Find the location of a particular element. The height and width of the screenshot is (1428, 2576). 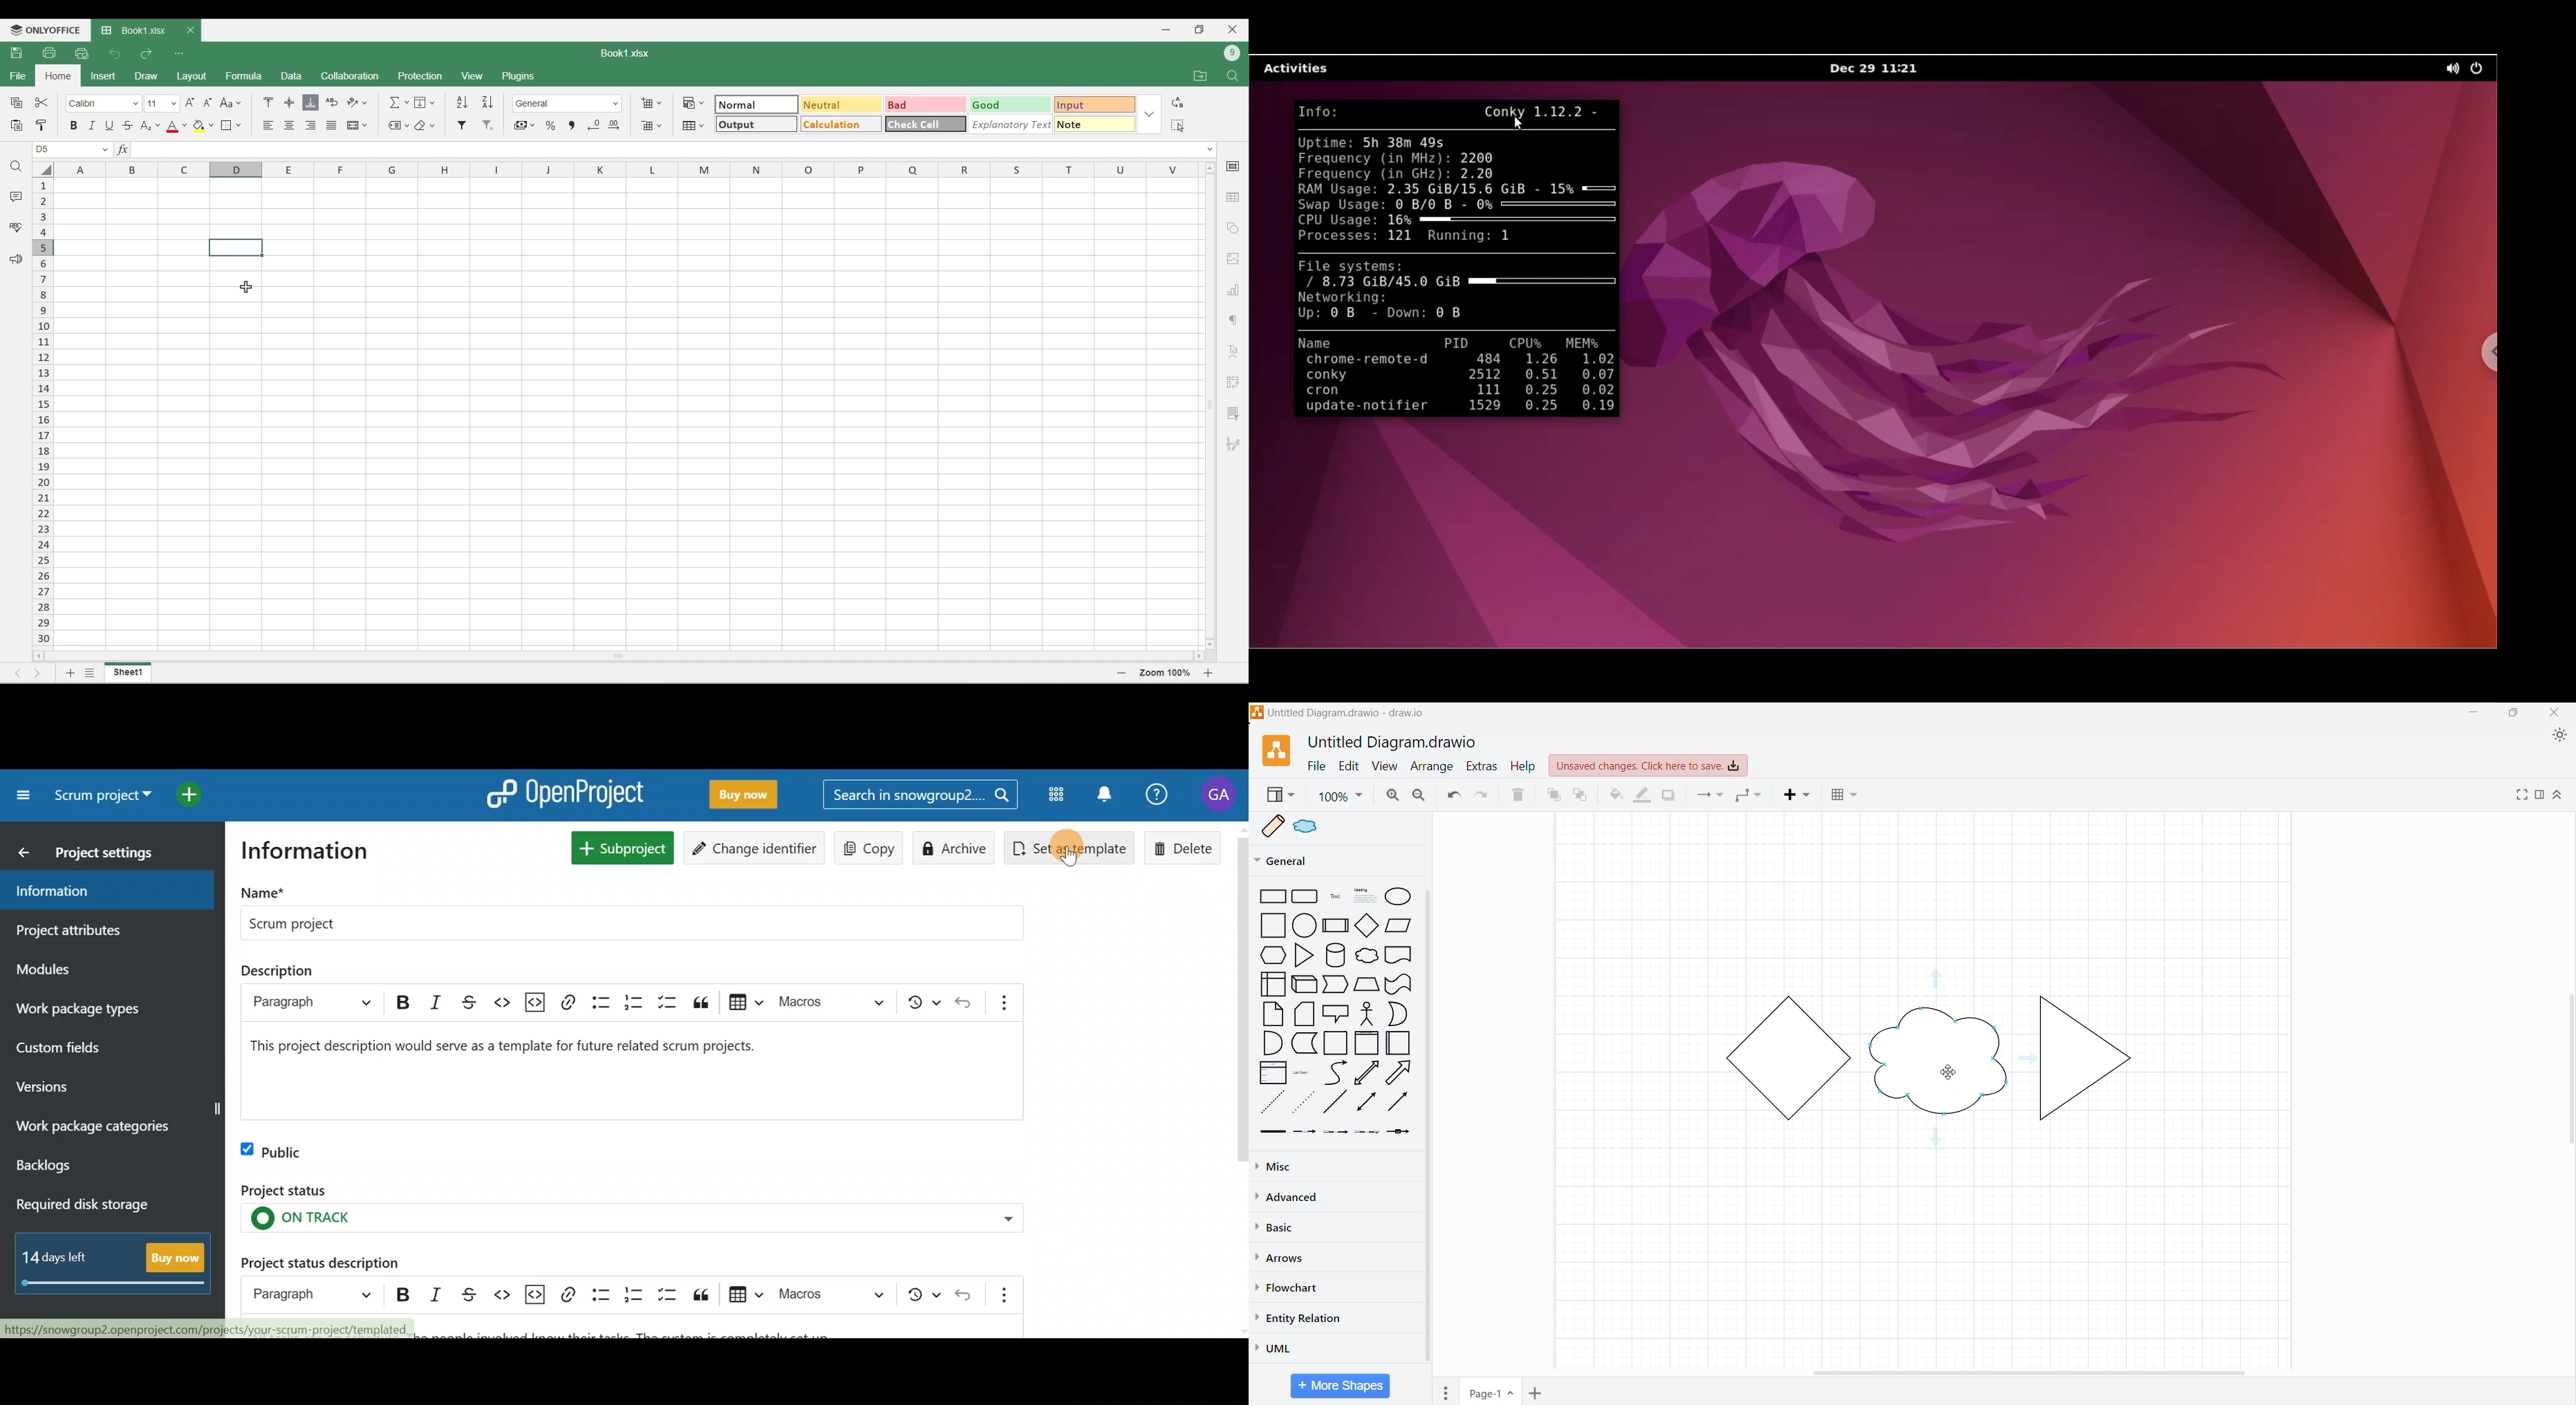

To Front is located at coordinates (1553, 795).